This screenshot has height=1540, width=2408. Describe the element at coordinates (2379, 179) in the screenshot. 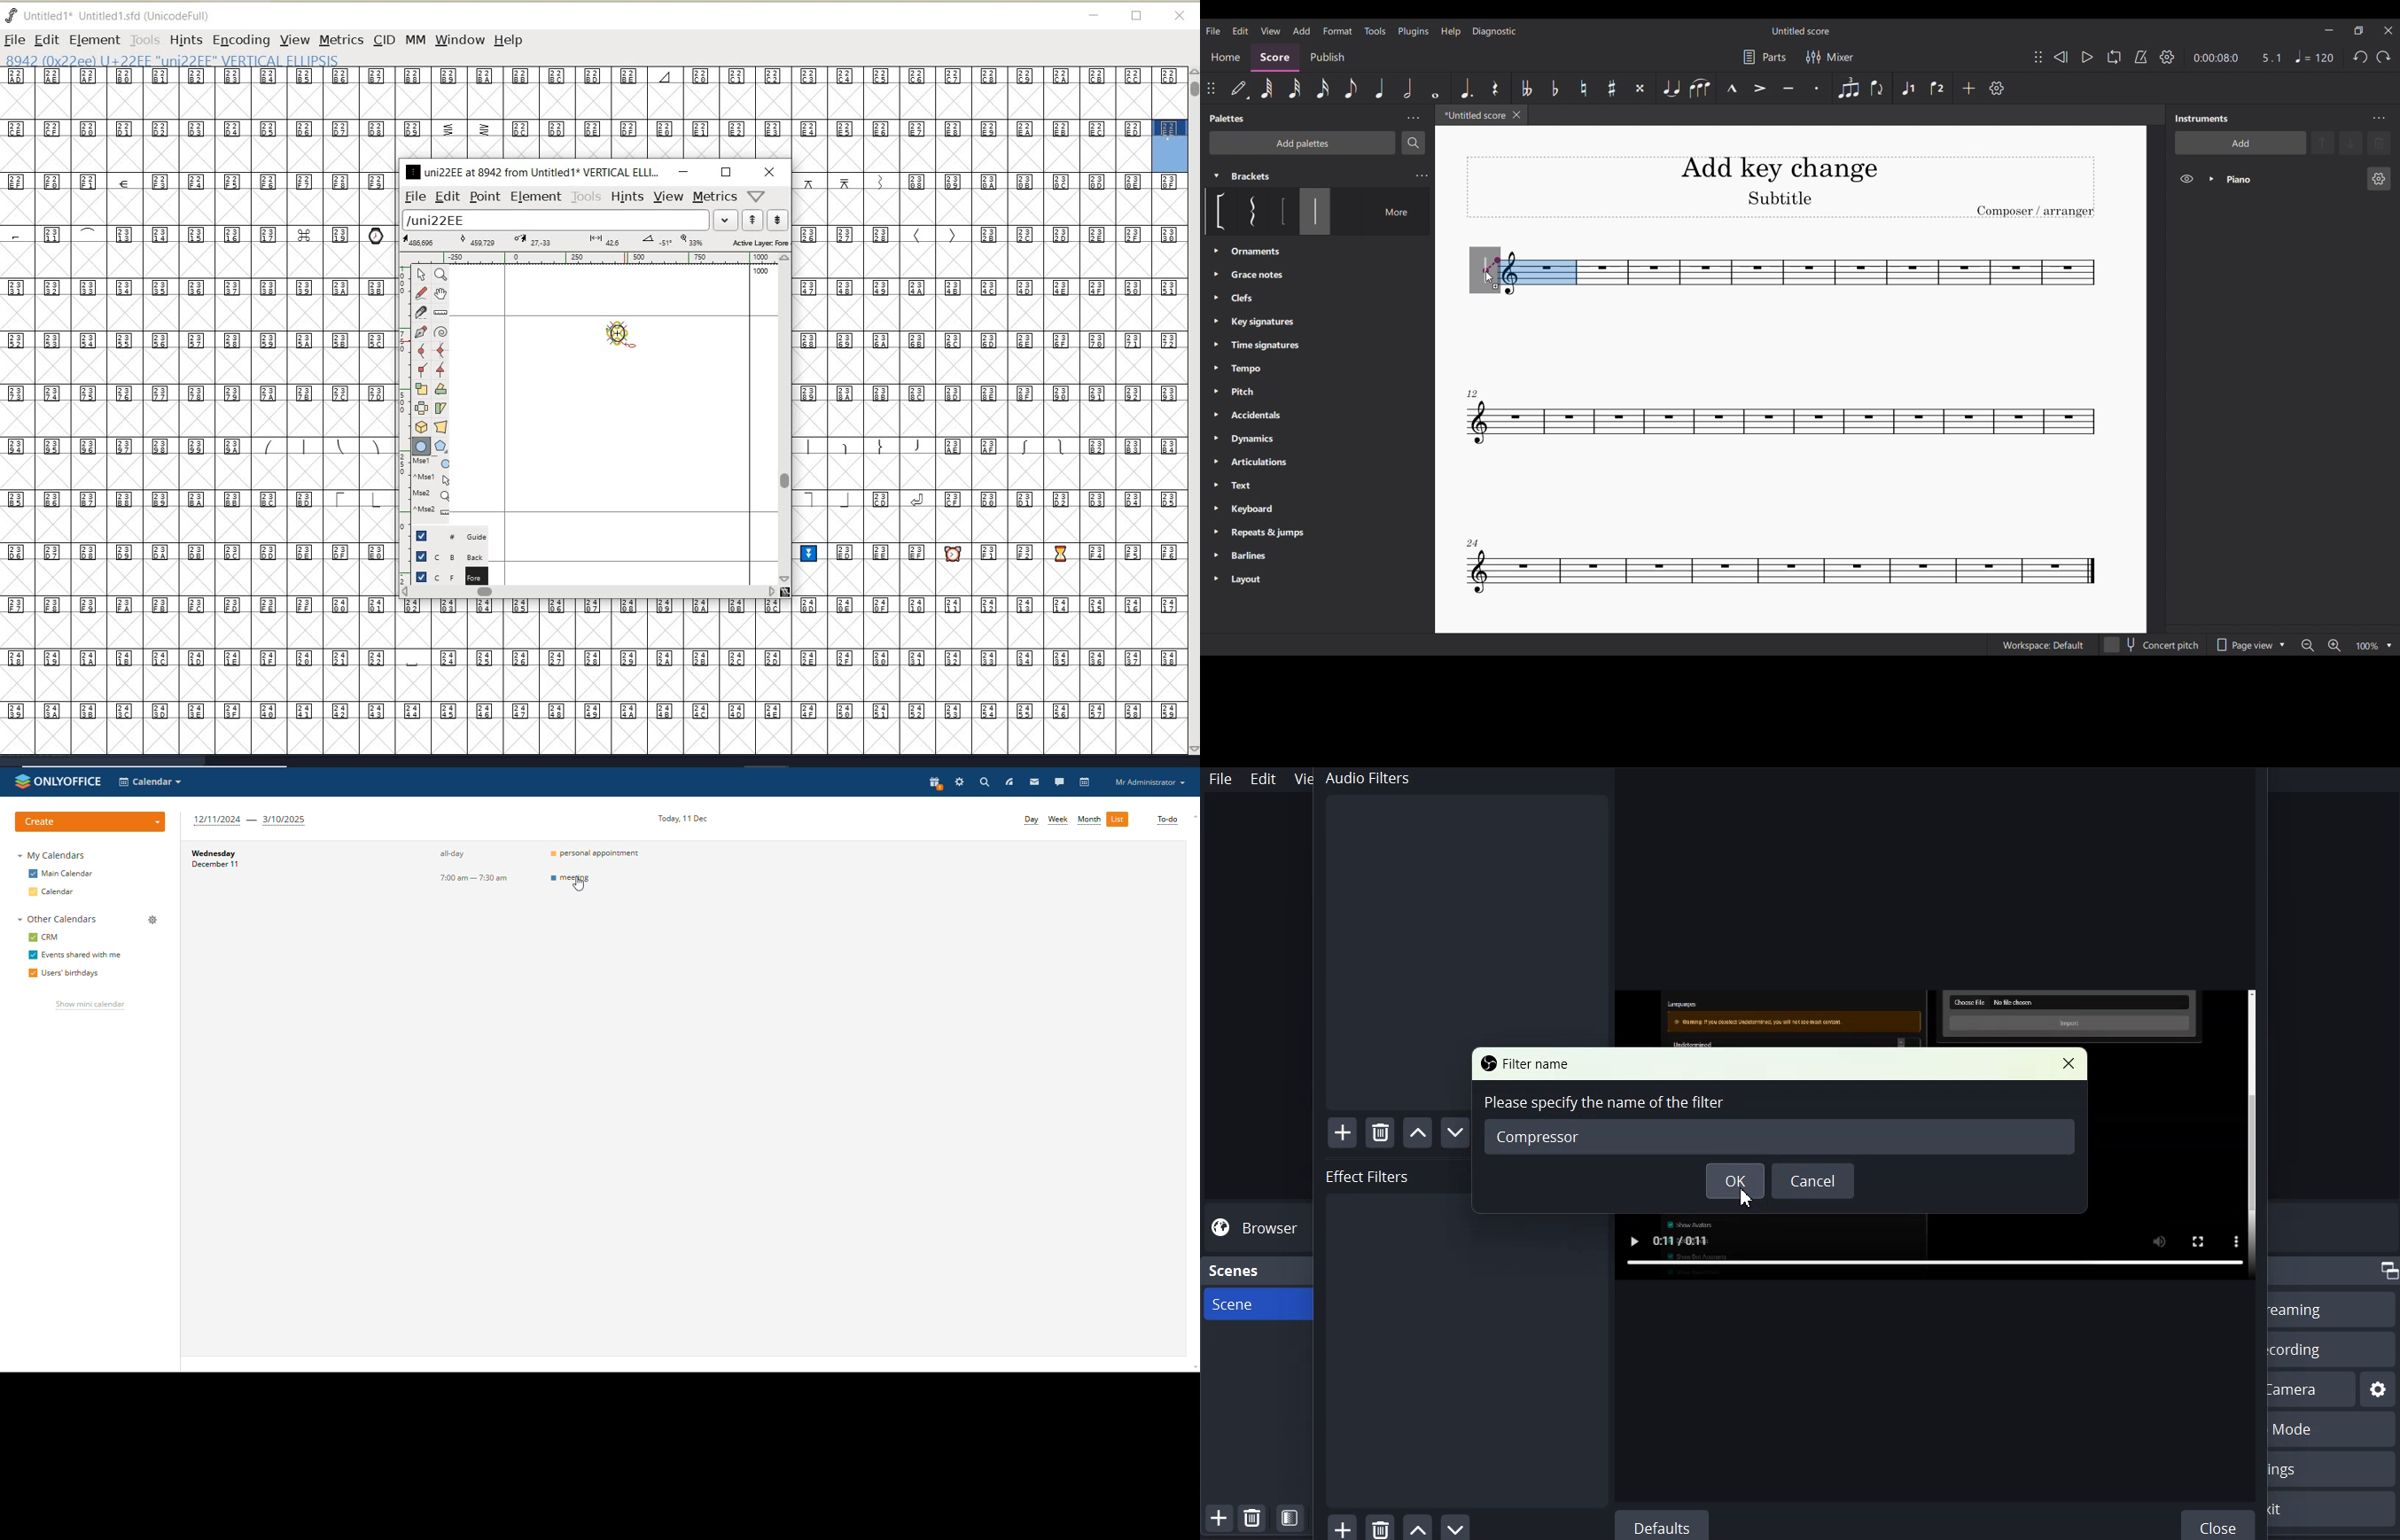

I see `Piano settings` at that location.